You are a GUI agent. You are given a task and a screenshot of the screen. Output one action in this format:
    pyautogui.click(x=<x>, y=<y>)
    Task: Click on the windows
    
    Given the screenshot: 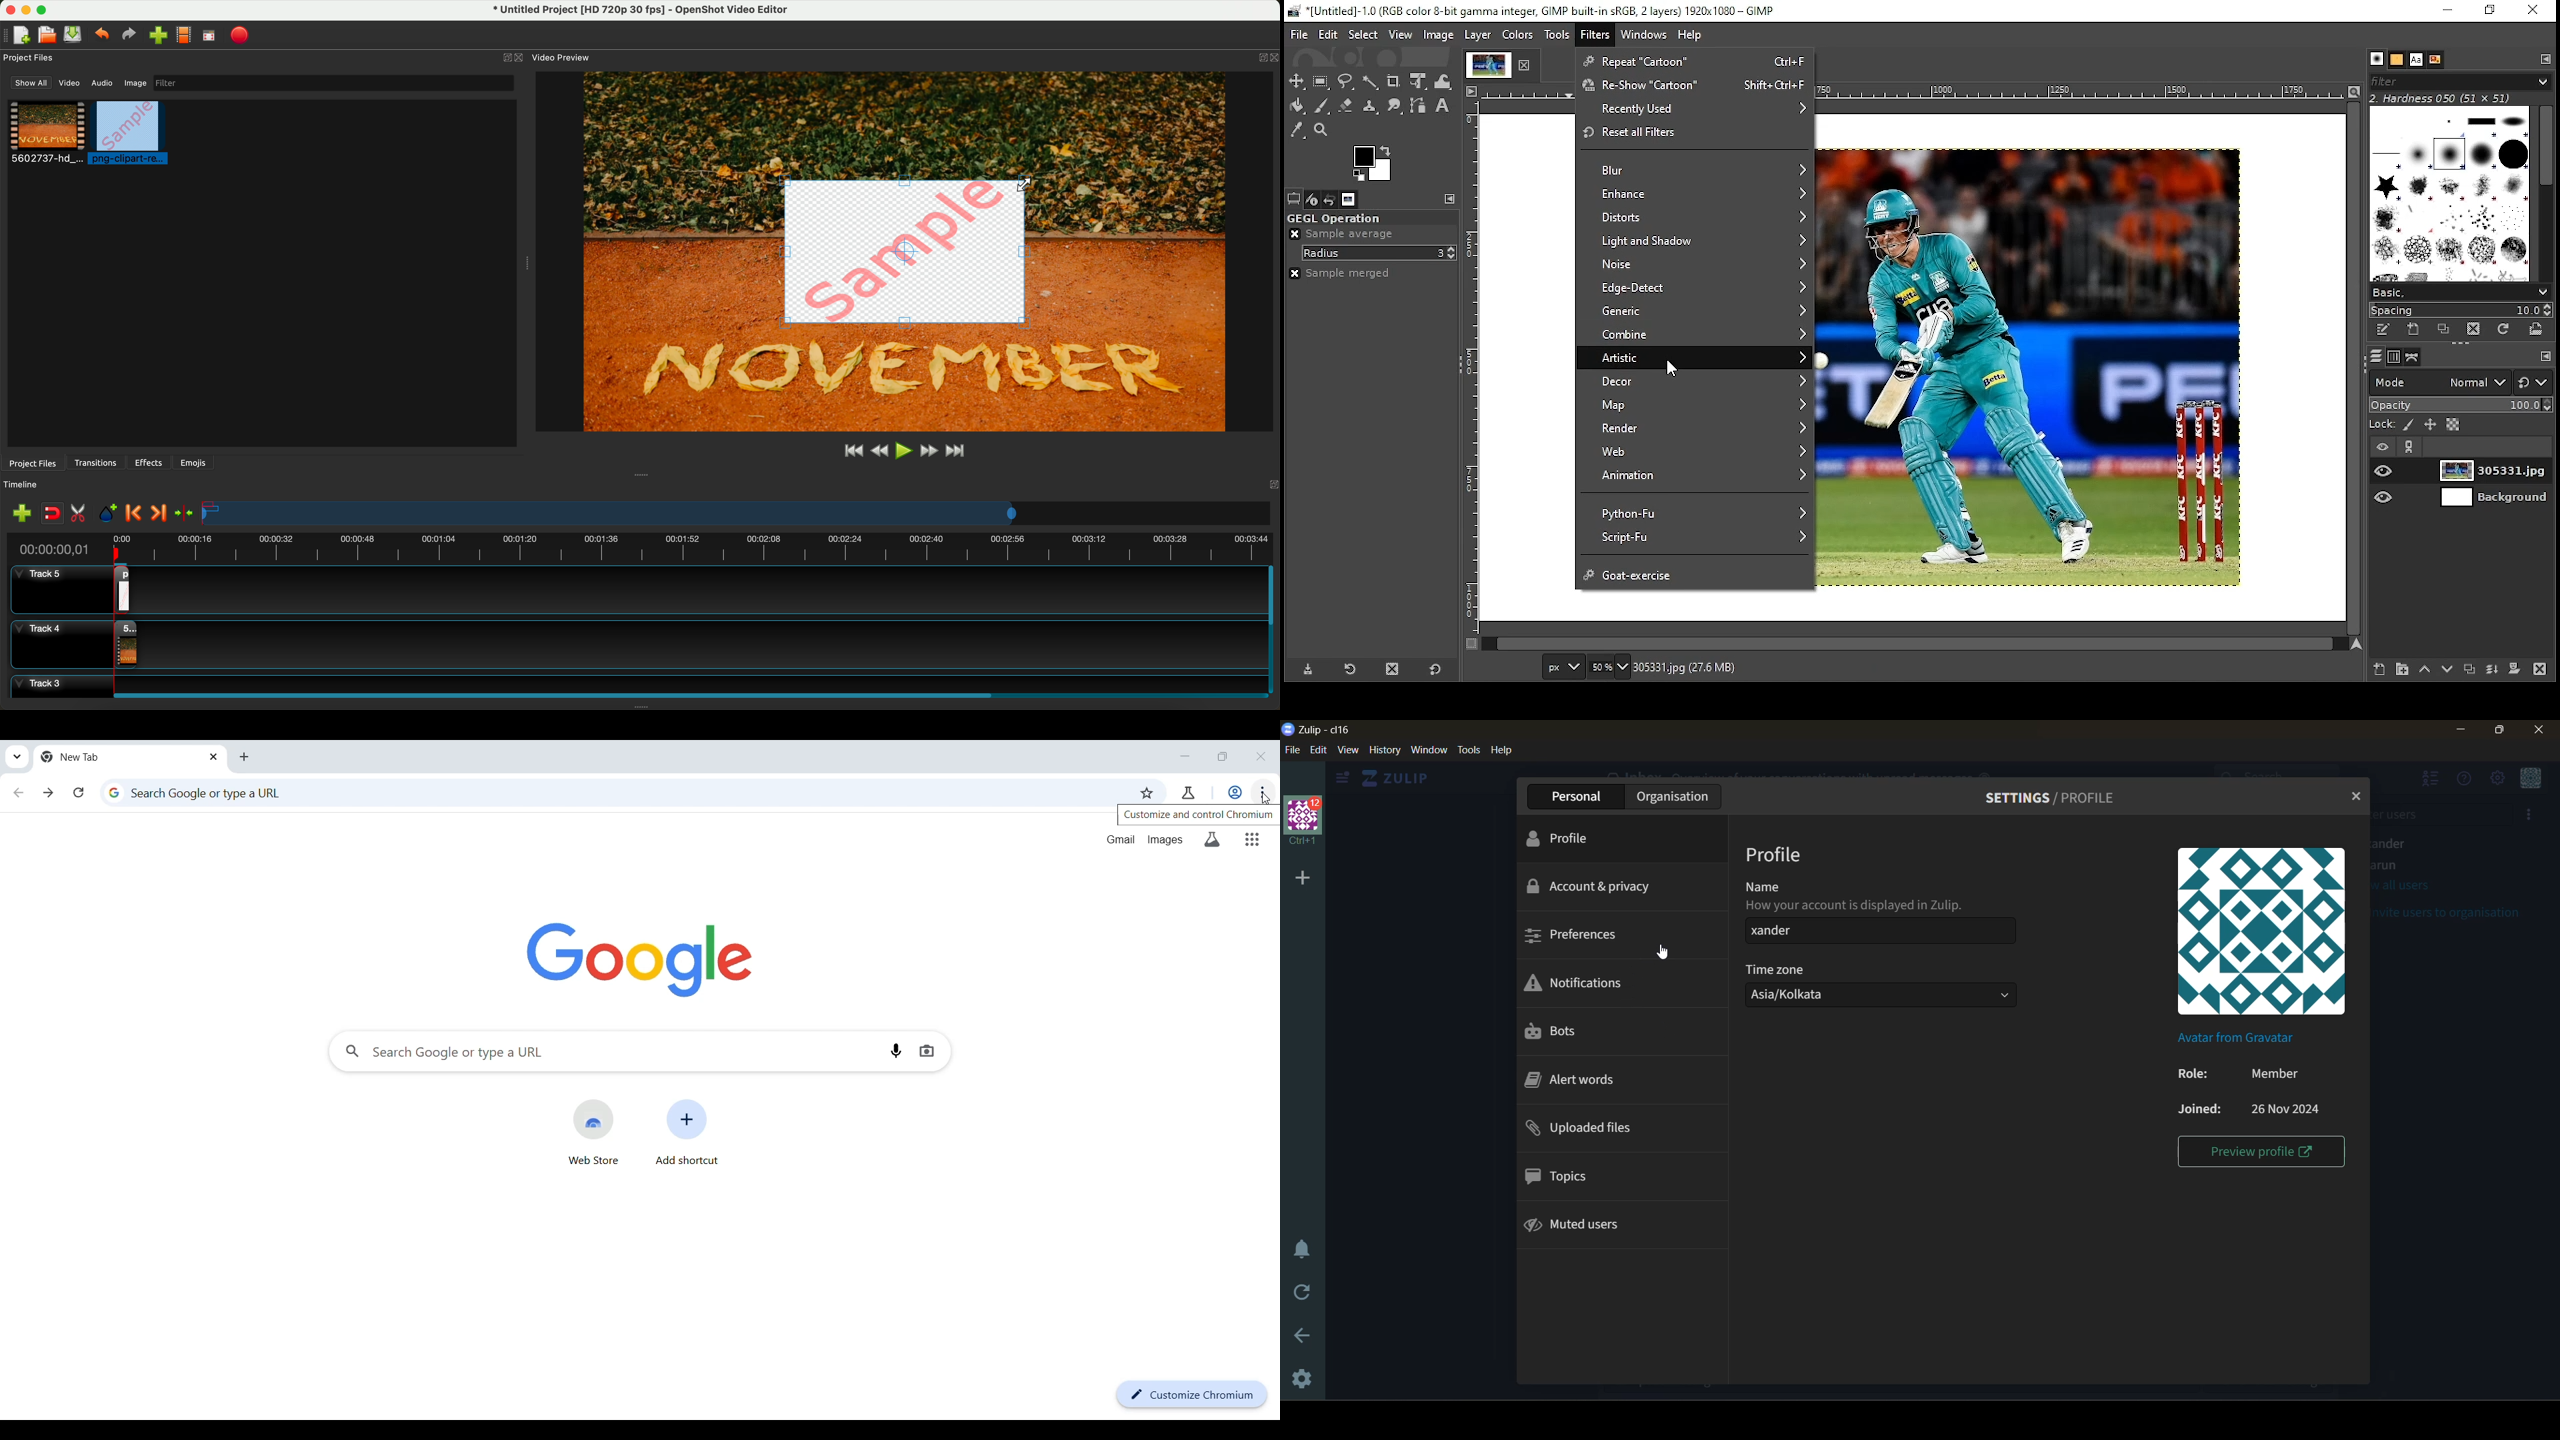 What is the action you would take?
    pyautogui.click(x=1643, y=35)
    